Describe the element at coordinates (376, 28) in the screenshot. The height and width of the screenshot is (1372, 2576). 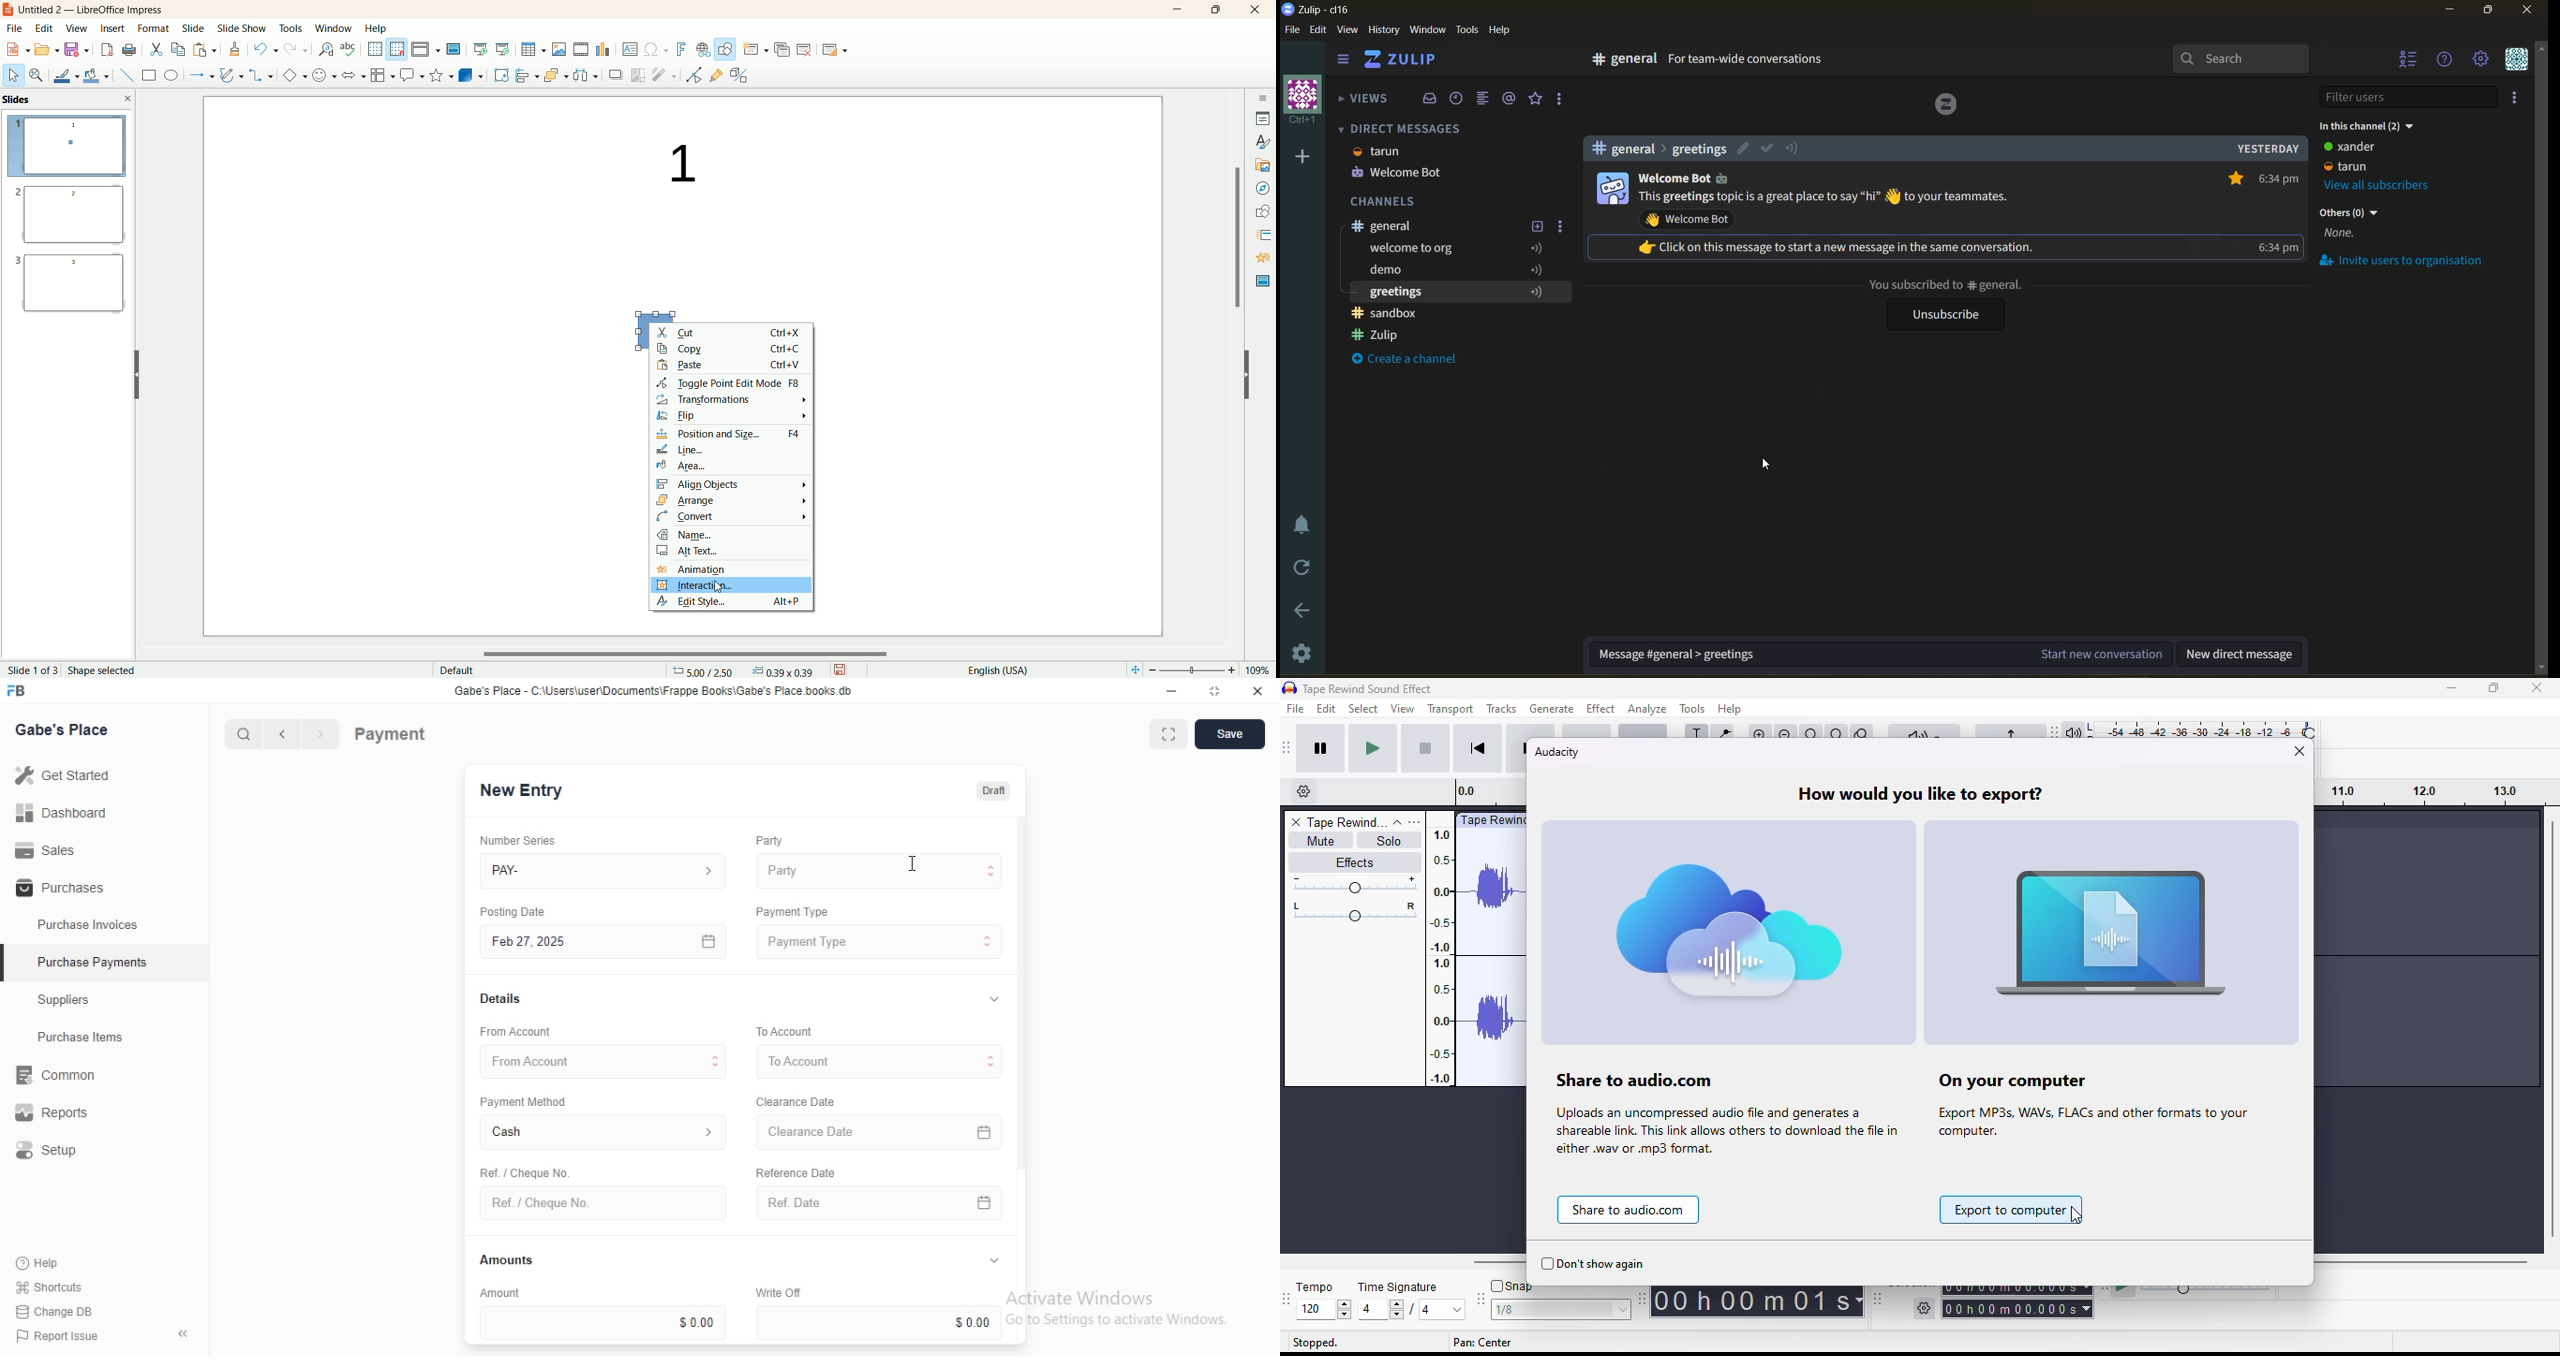
I see `help` at that location.